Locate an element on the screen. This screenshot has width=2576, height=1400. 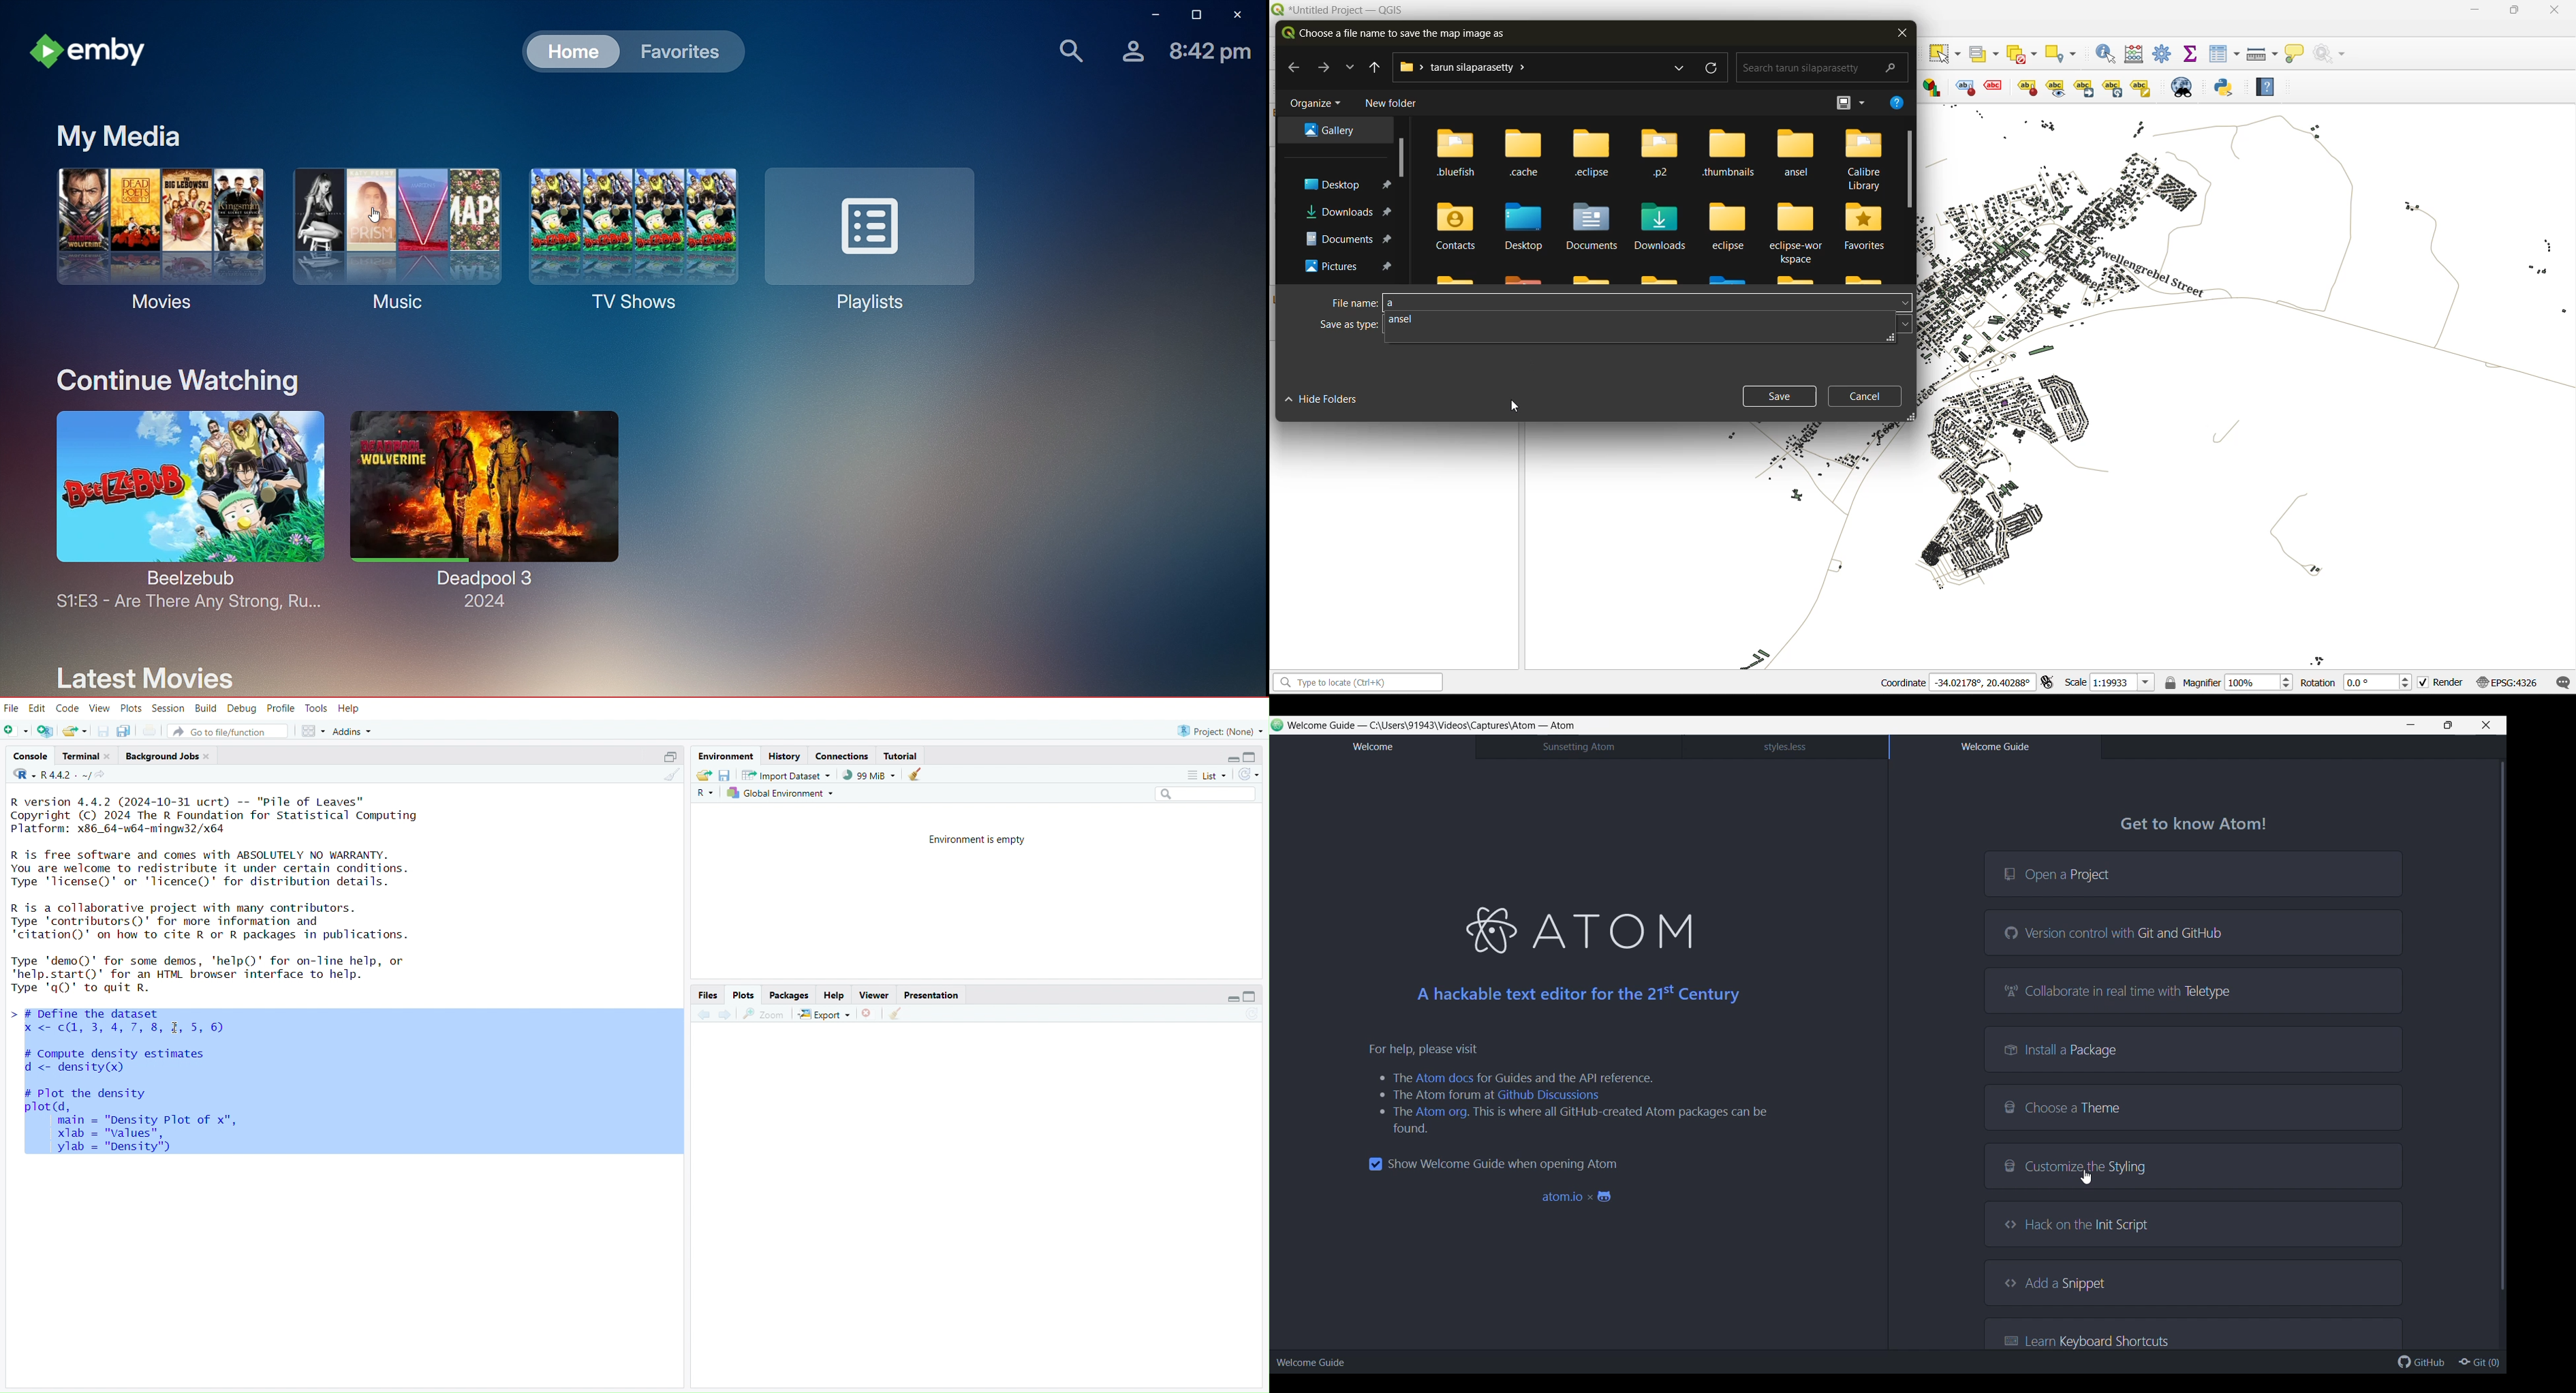
next plot is located at coordinates (725, 1015).